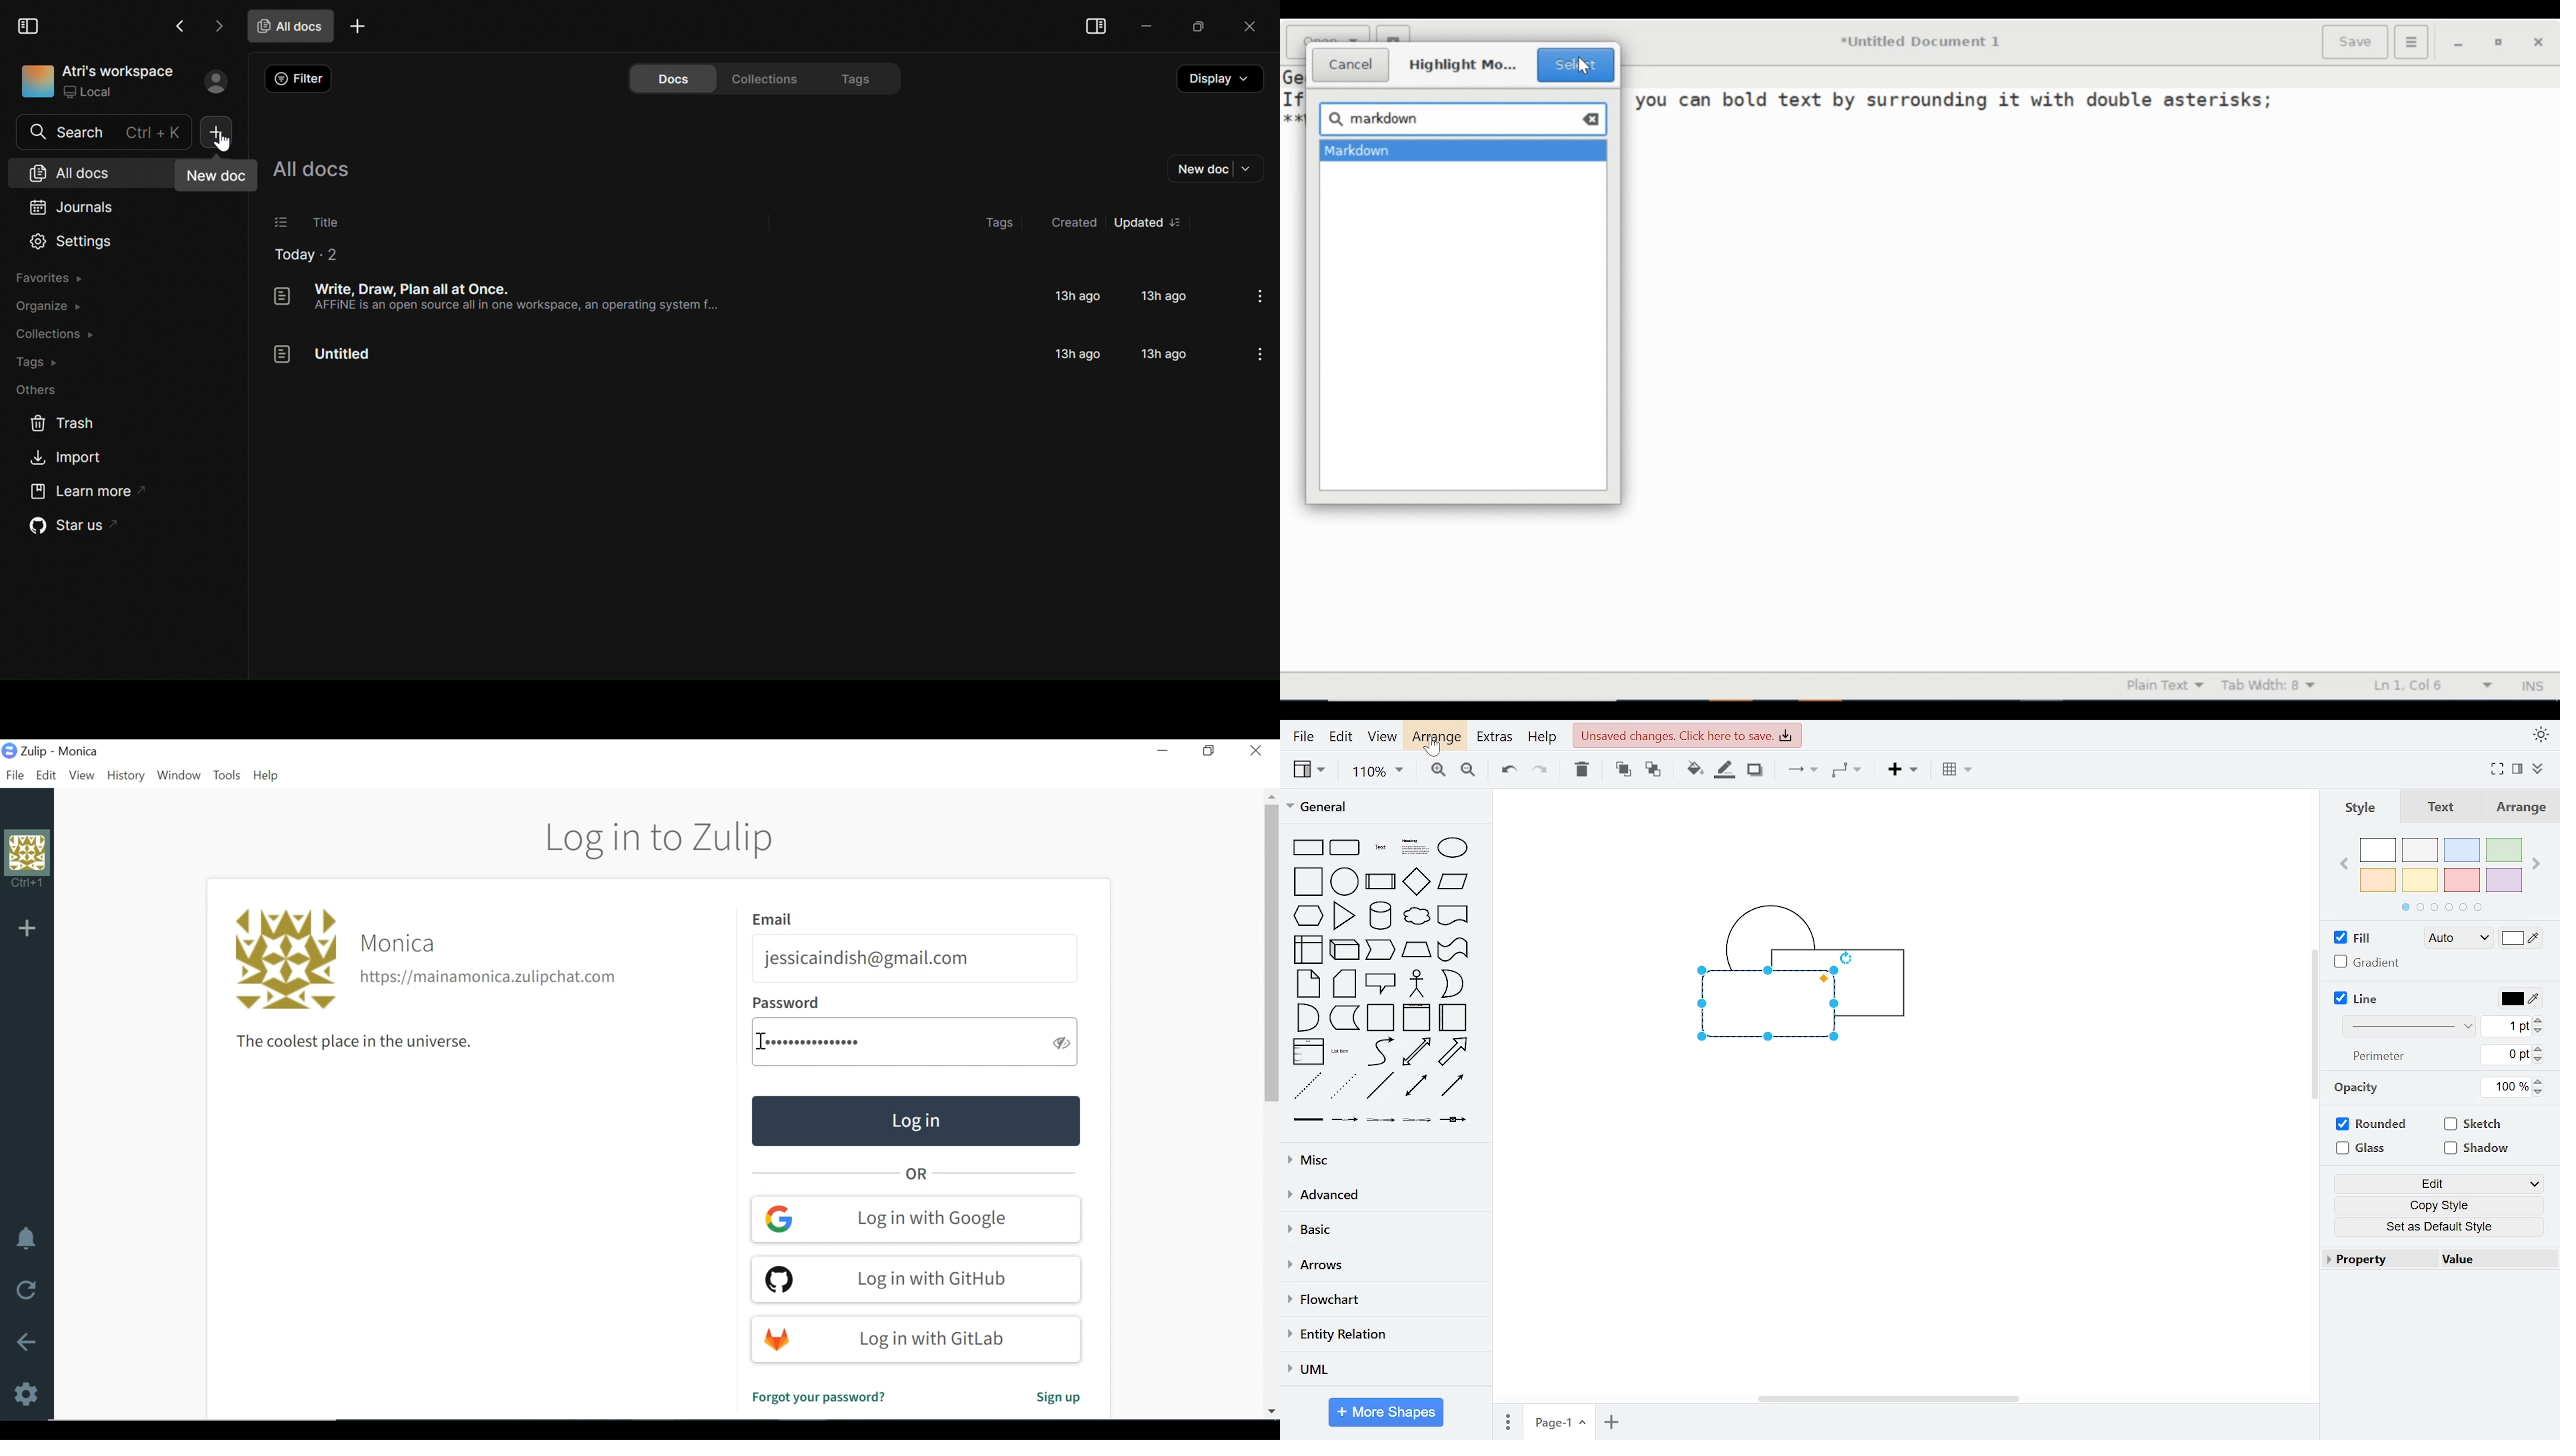  What do you see at coordinates (1381, 1018) in the screenshot?
I see `container` at bounding box center [1381, 1018].